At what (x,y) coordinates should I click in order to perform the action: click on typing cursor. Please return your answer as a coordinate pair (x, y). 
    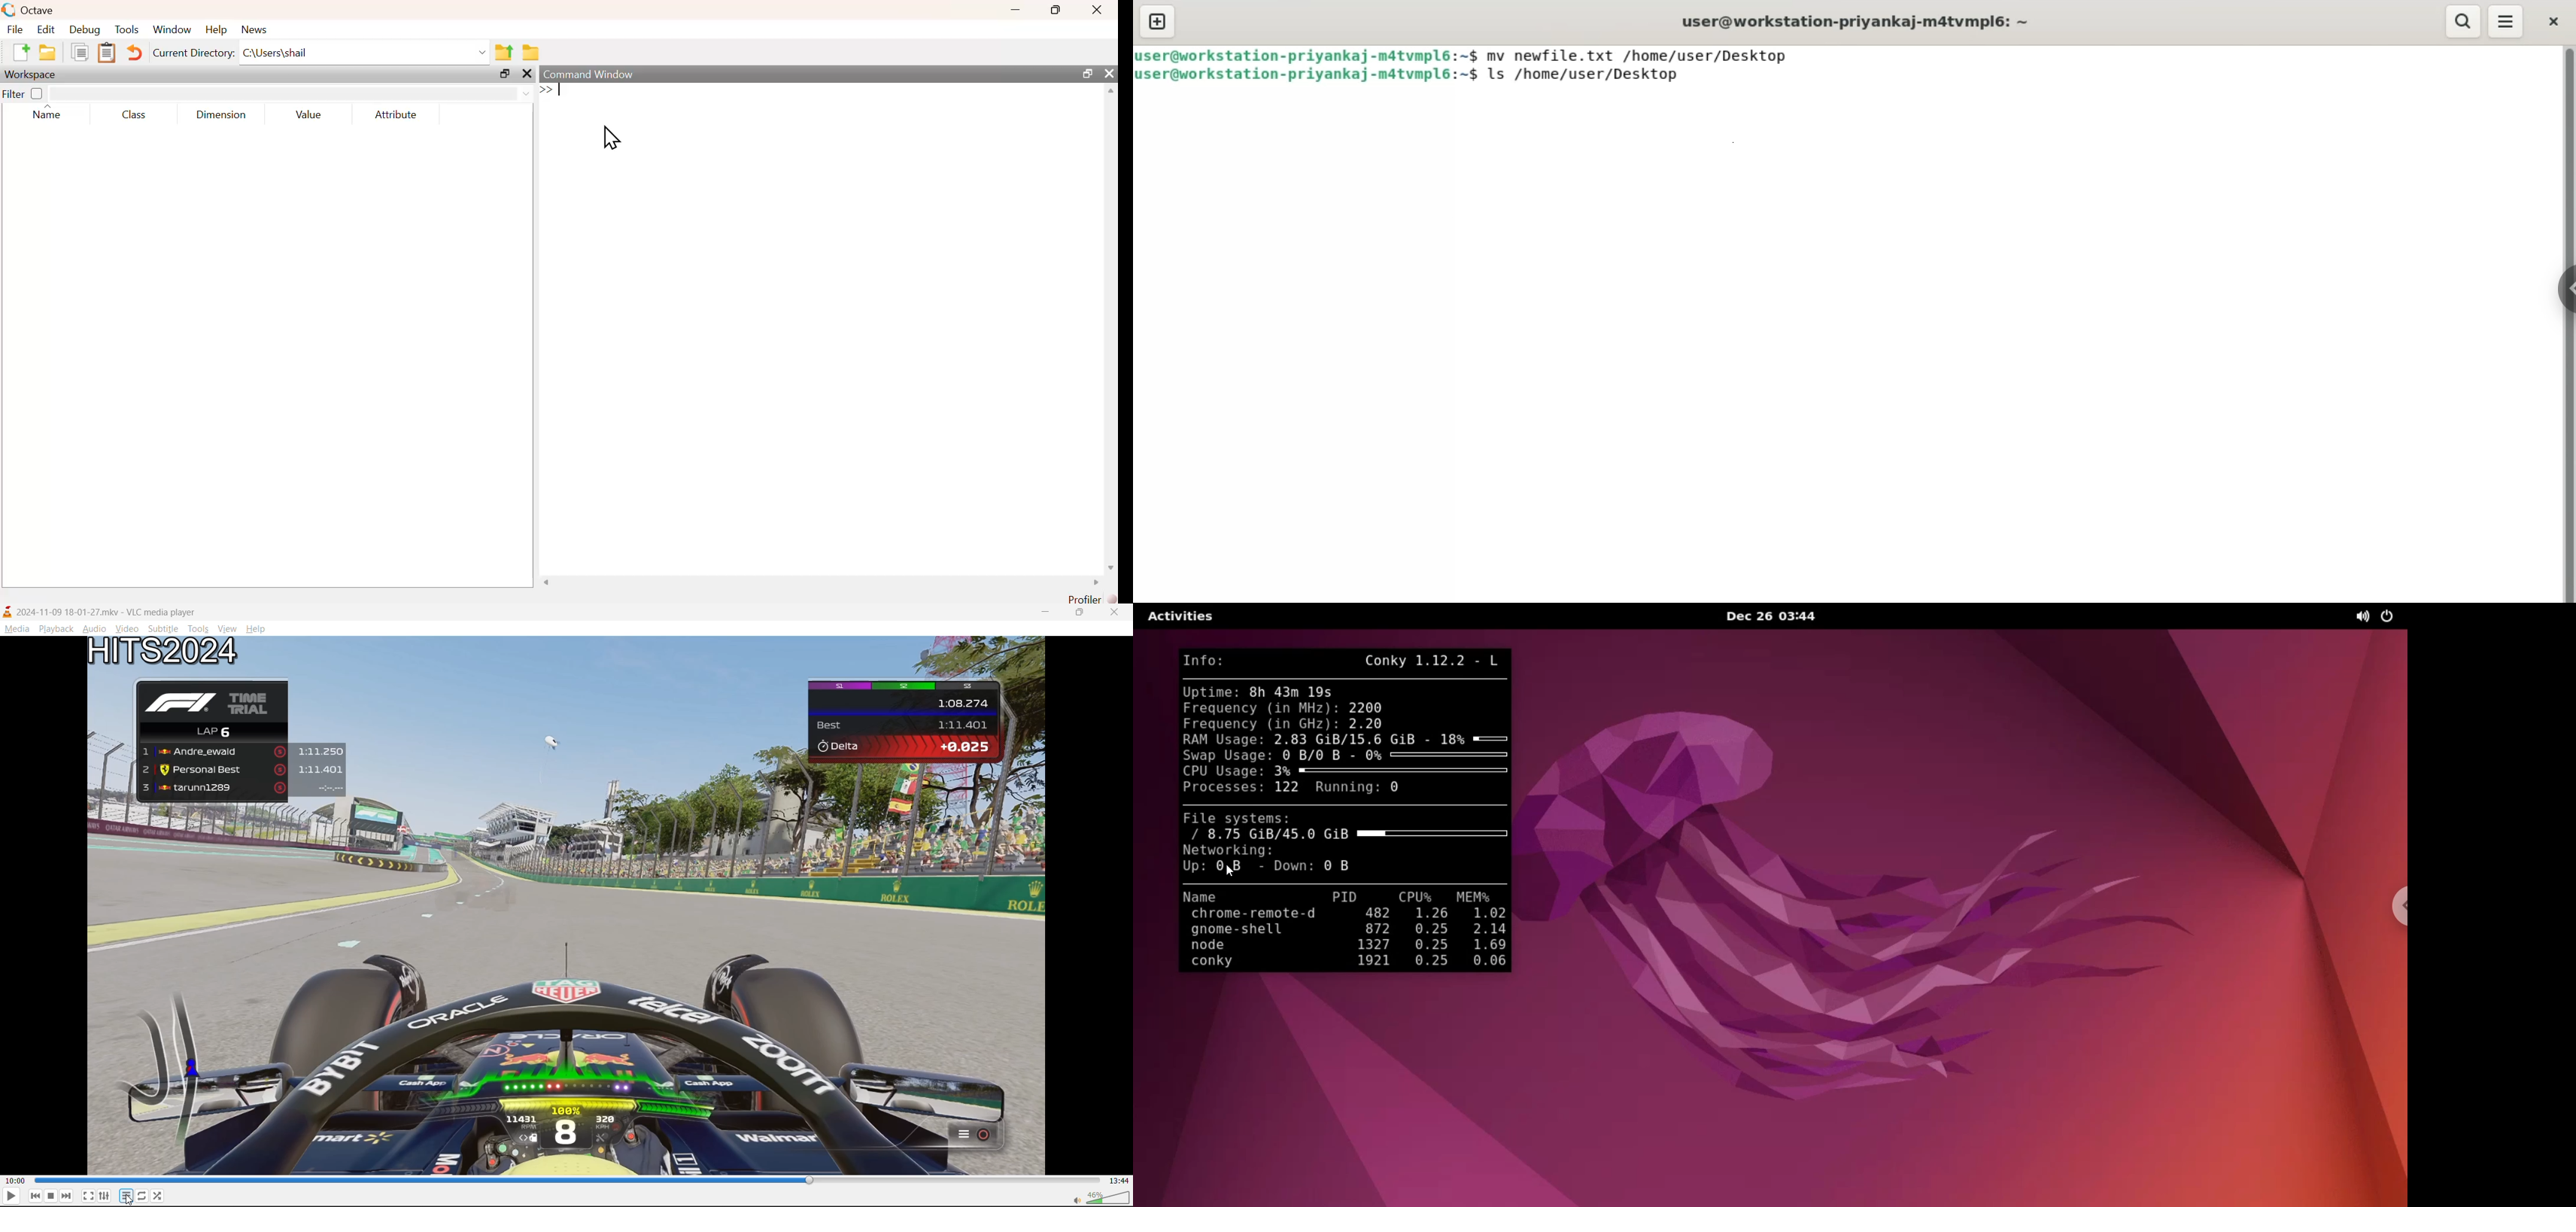
    Looking at the image, I should click on (549, 91).